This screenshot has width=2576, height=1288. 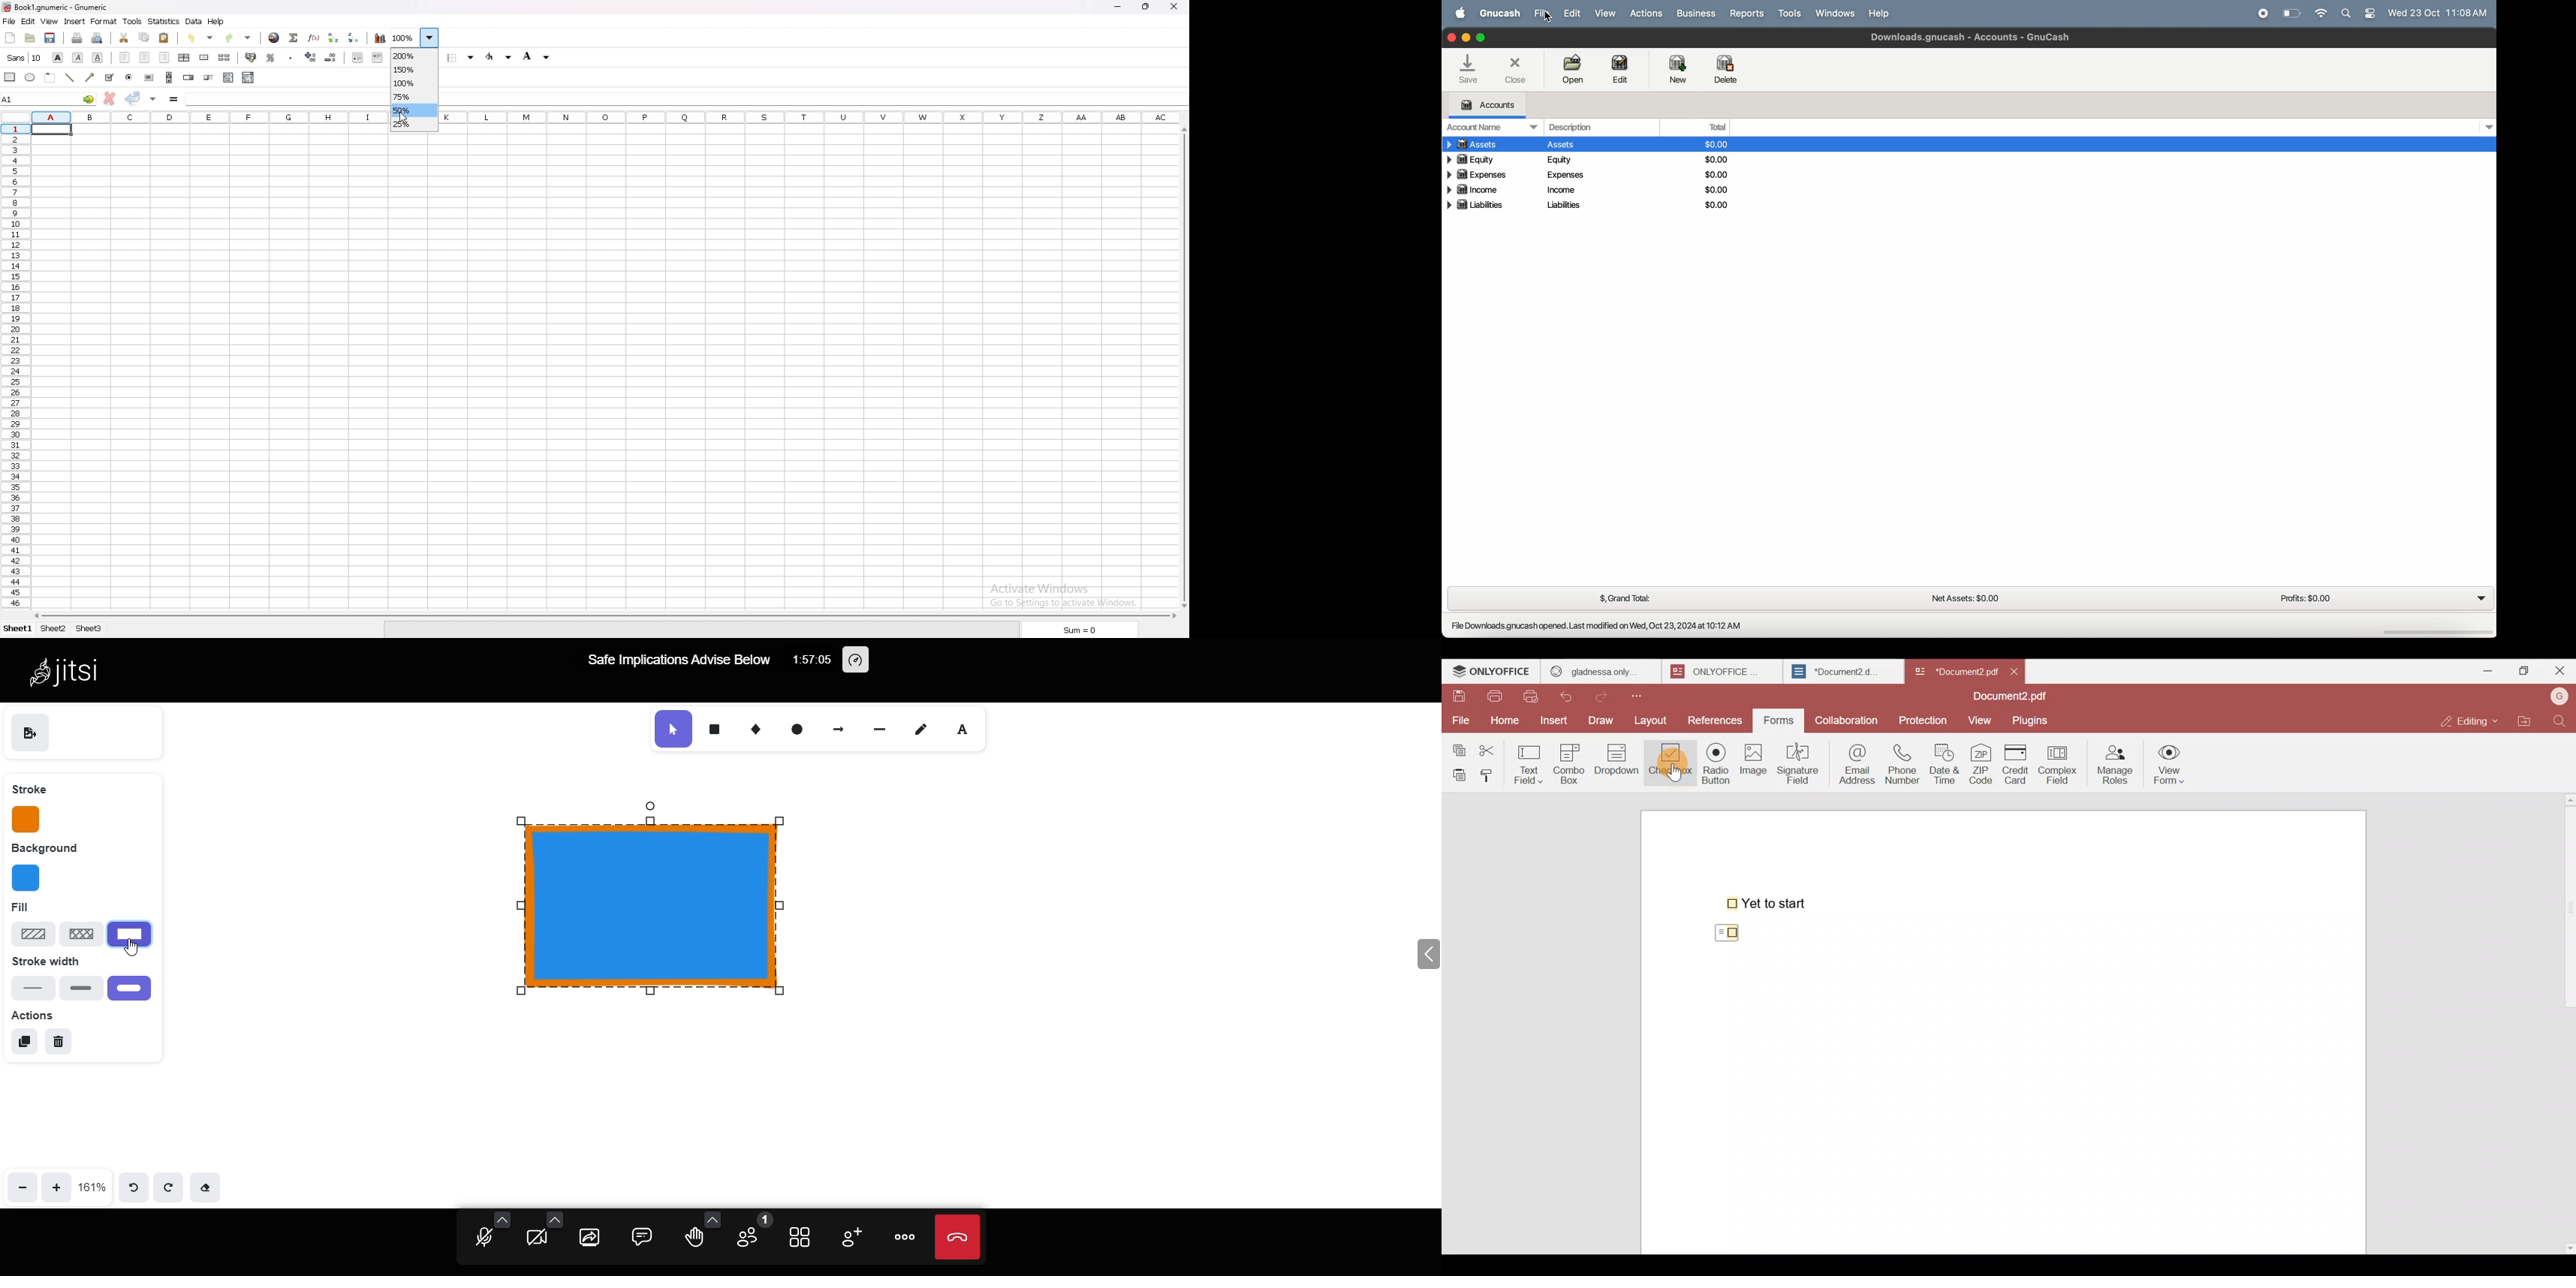 I want to click on Document2.pdf, so click(x=2006, y=698).